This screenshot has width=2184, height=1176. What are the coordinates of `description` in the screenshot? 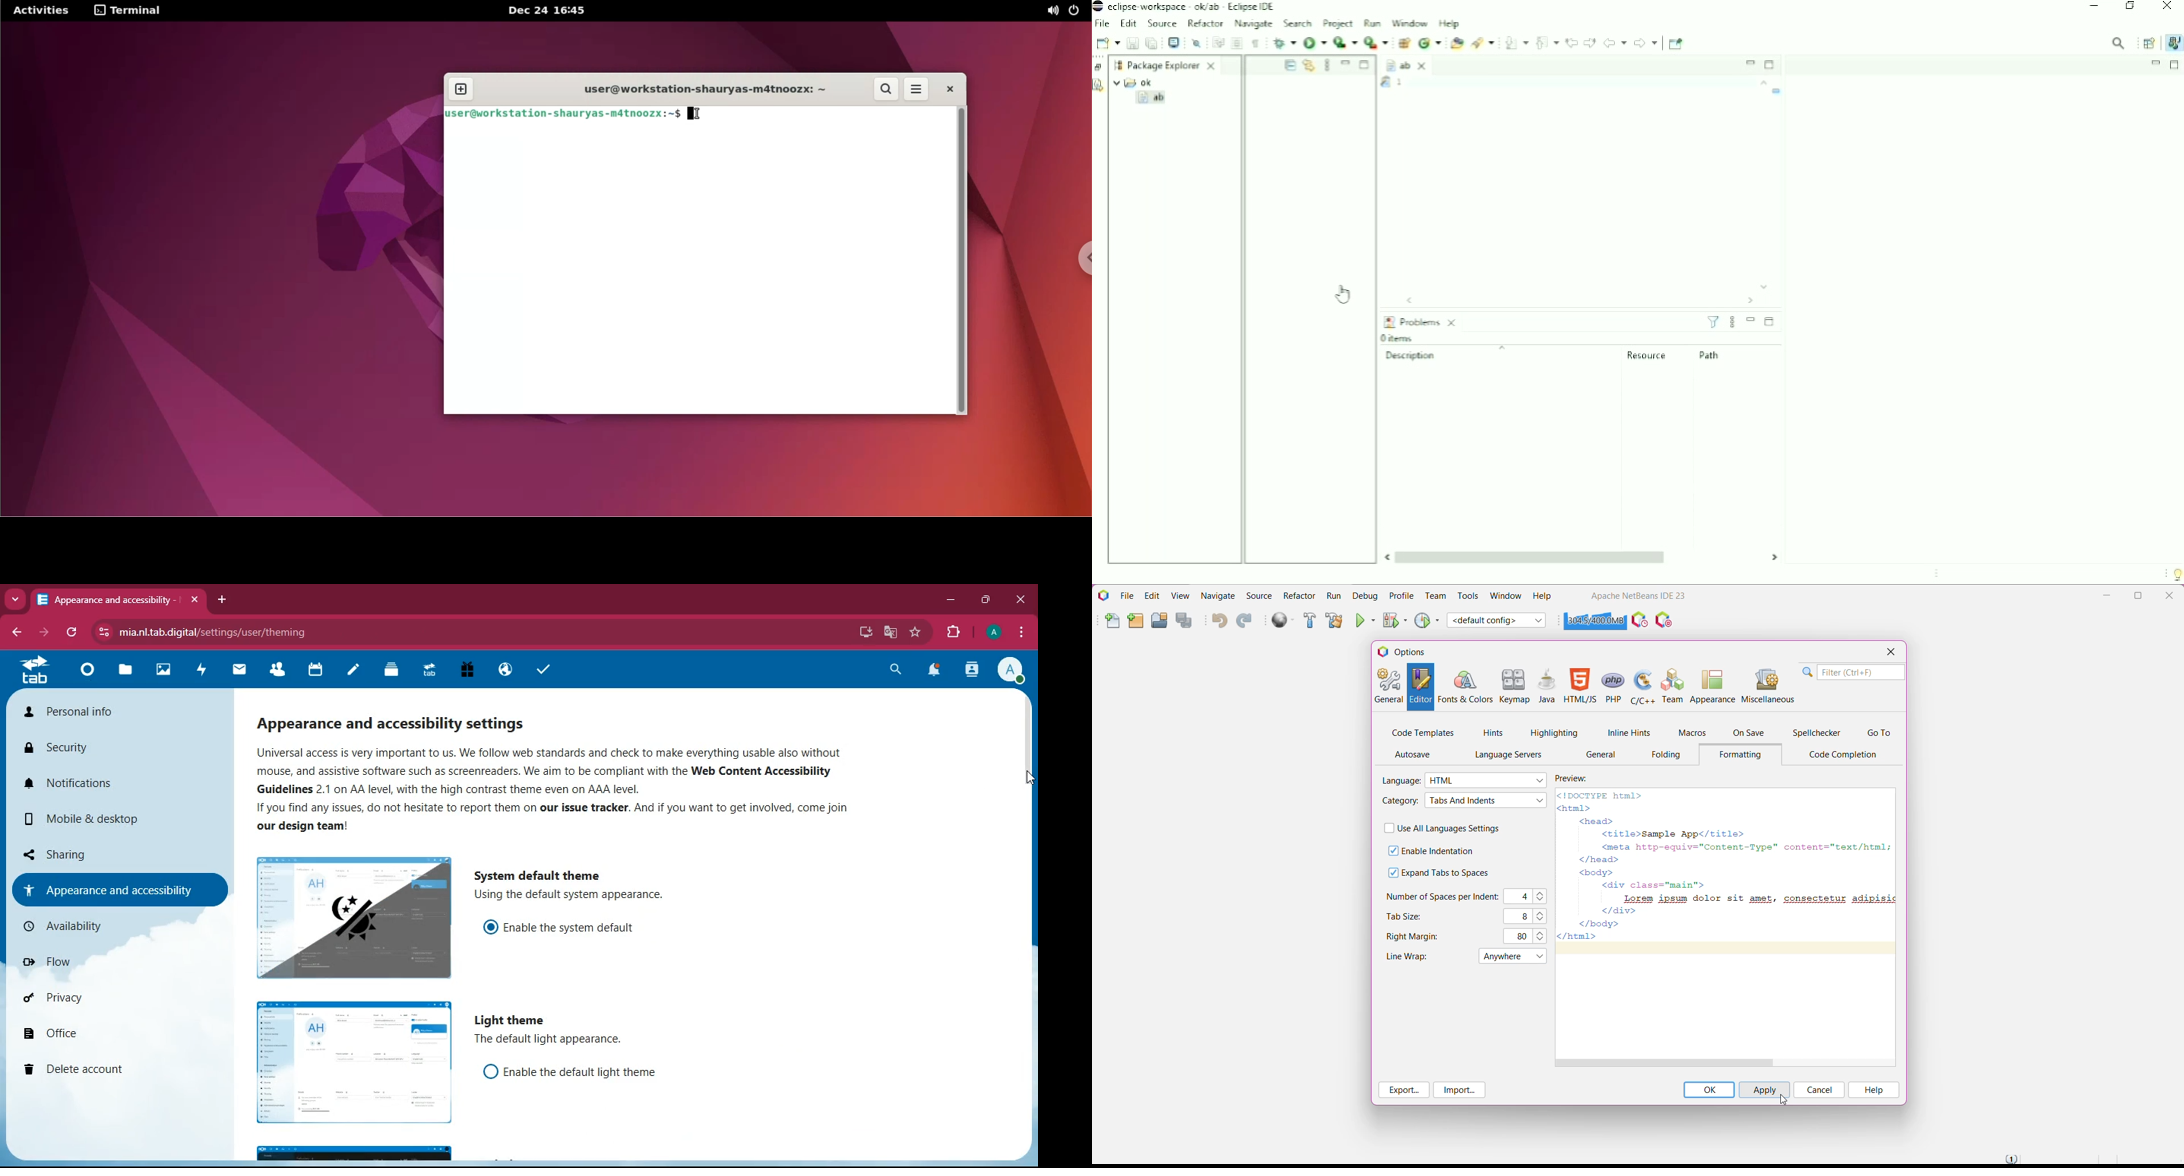 It's located at (551, 1040).